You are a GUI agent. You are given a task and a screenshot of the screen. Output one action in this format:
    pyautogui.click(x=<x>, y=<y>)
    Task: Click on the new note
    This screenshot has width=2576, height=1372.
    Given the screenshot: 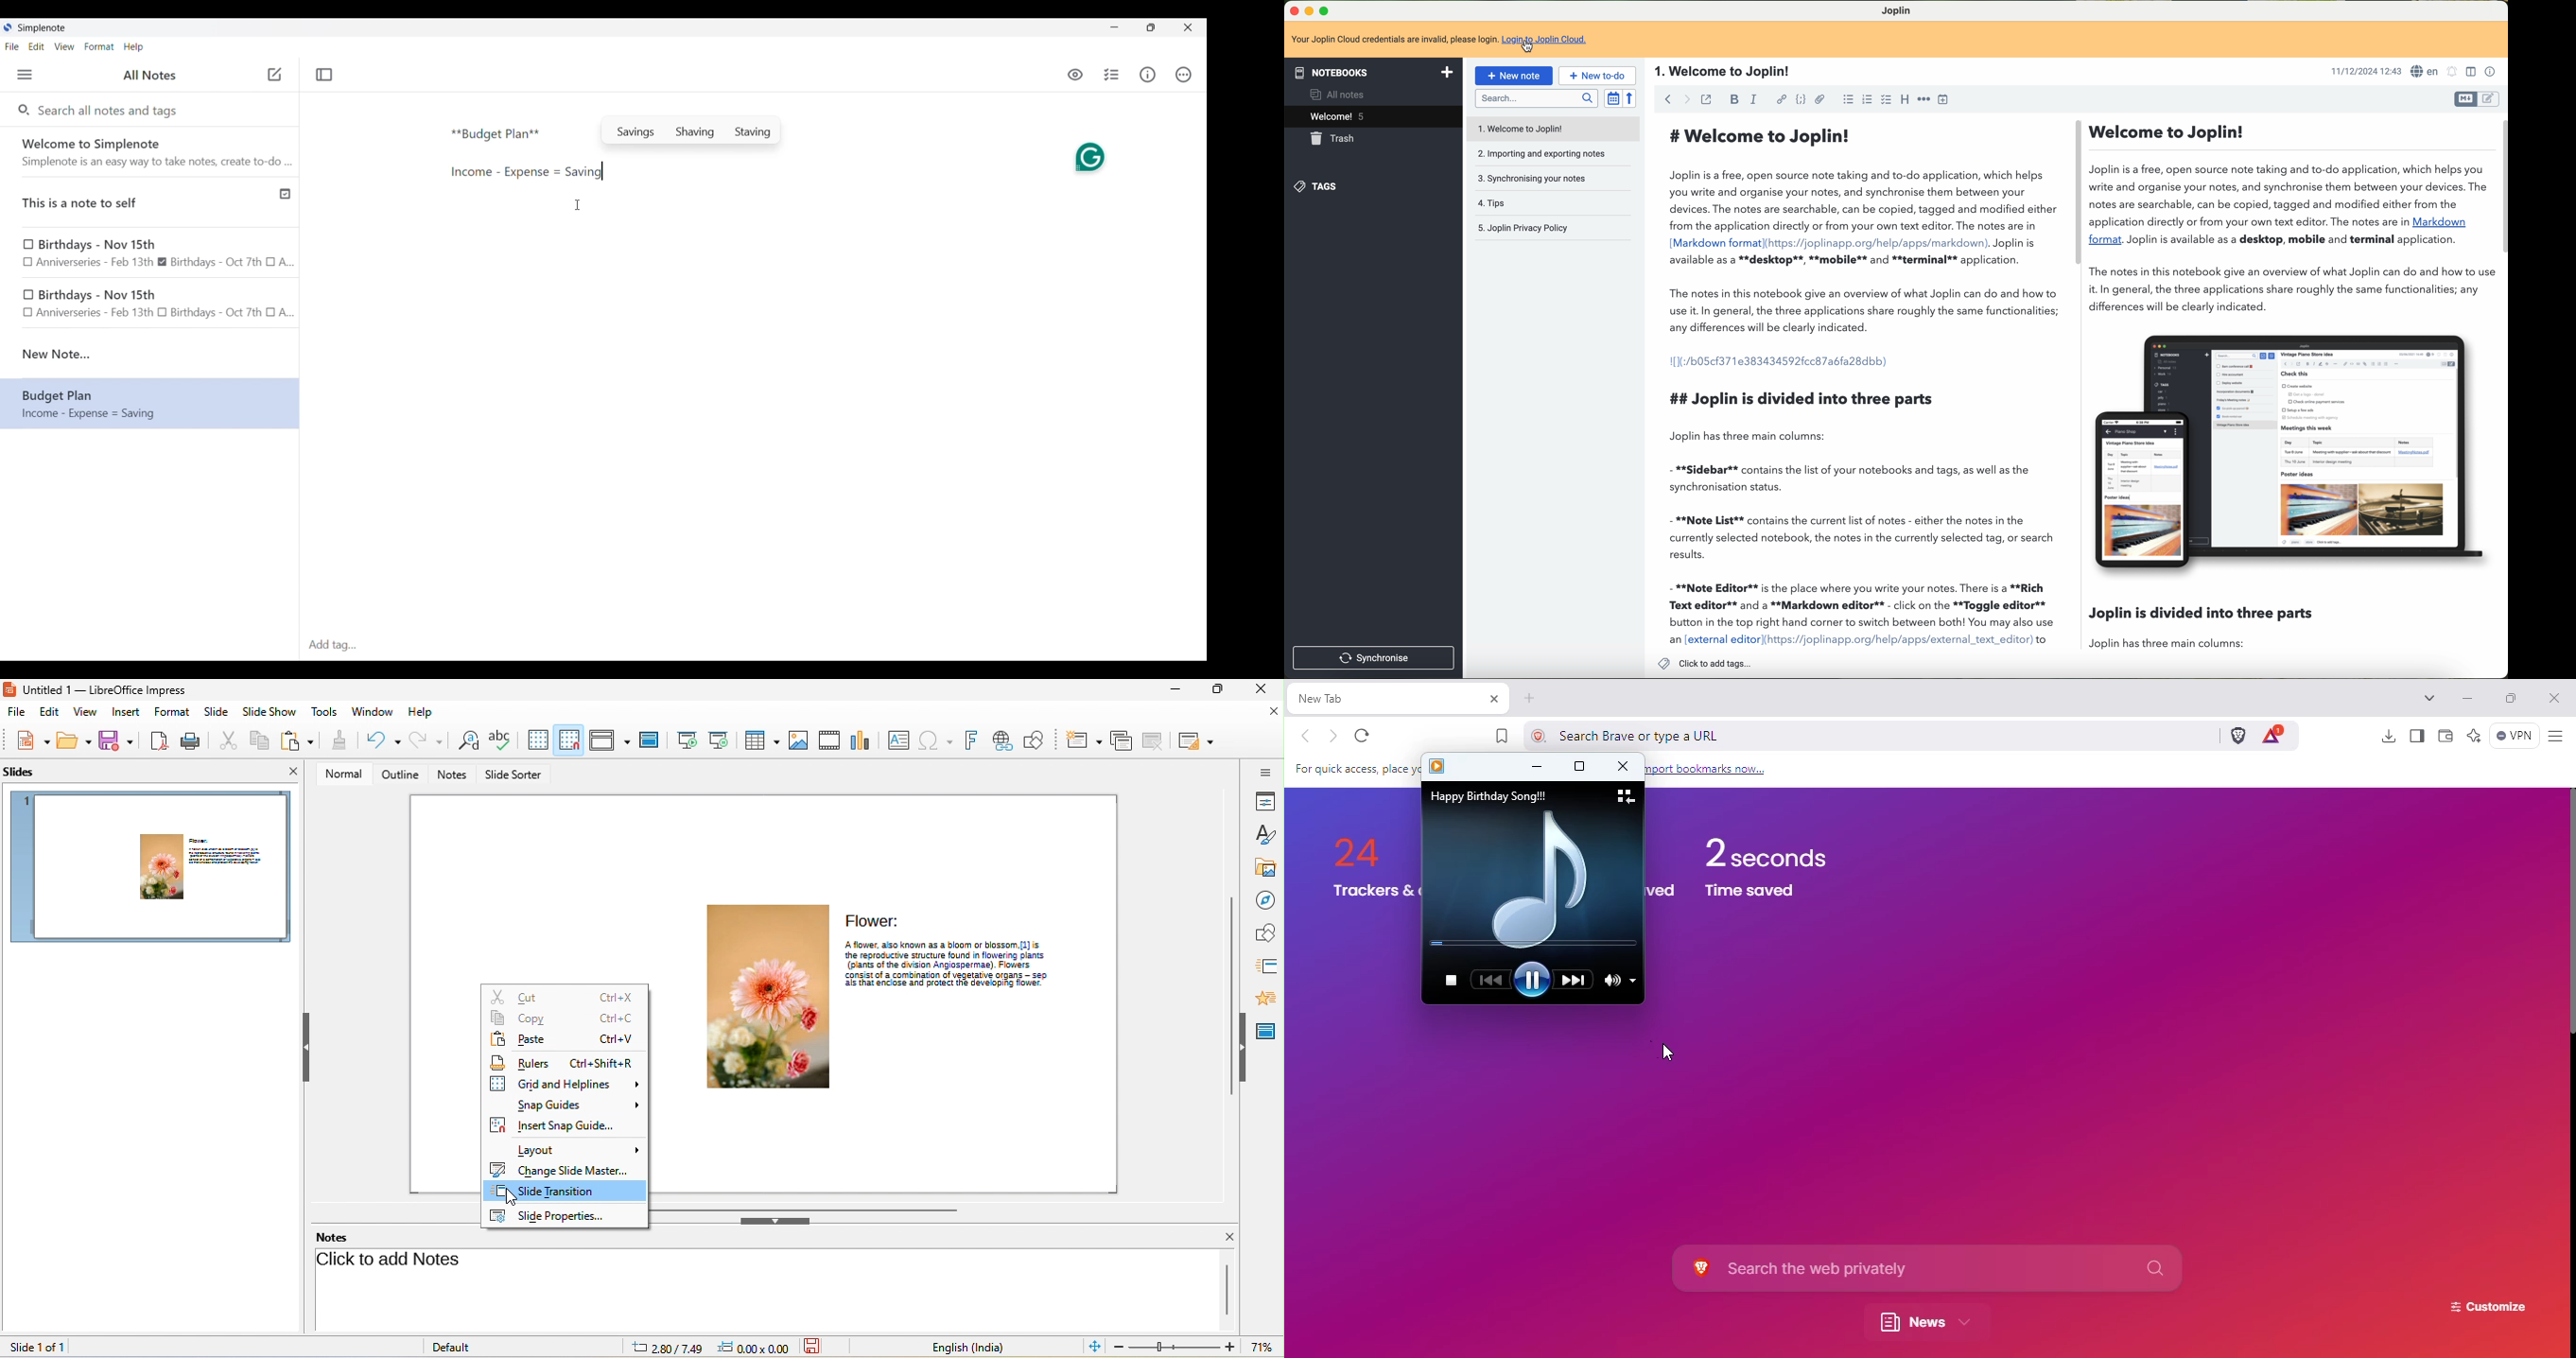 What is the action you would take?
    pyautogui.click(x=1513, y=76)
    